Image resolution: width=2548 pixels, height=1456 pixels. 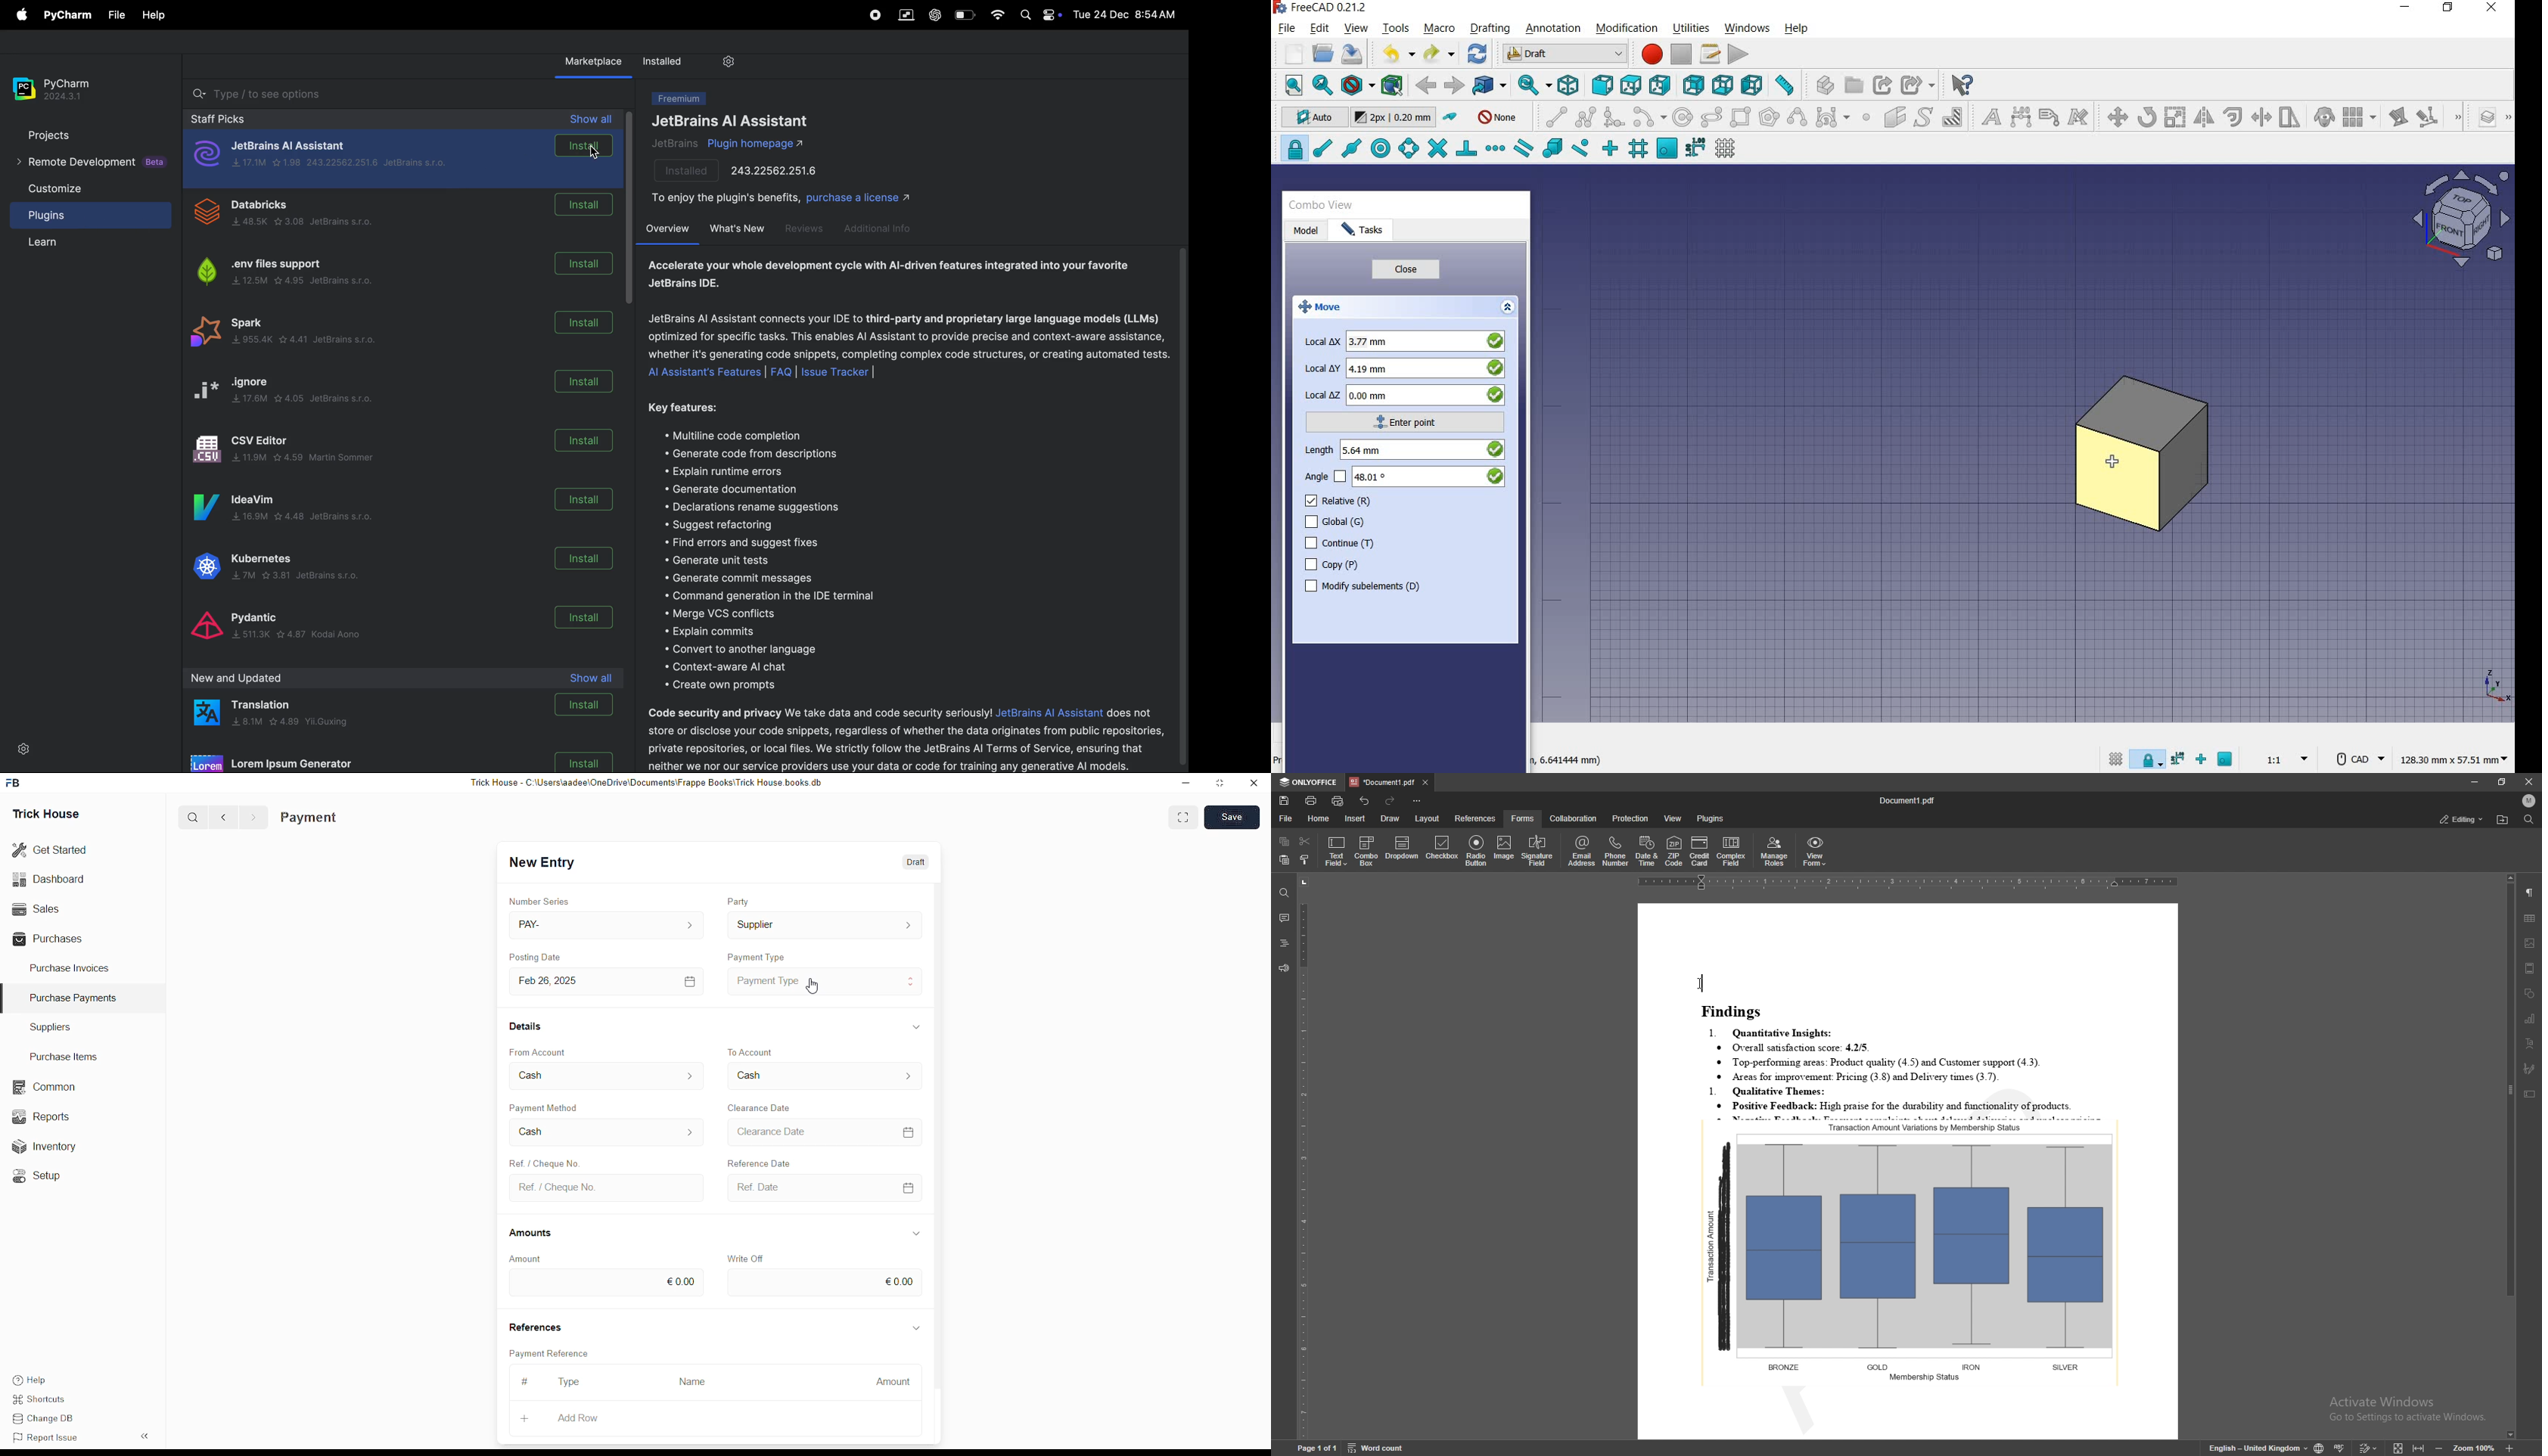 What do you see at coordinates (1710, 54) in the screenshot?
I see `macros` at bounding box center [1710, 54].